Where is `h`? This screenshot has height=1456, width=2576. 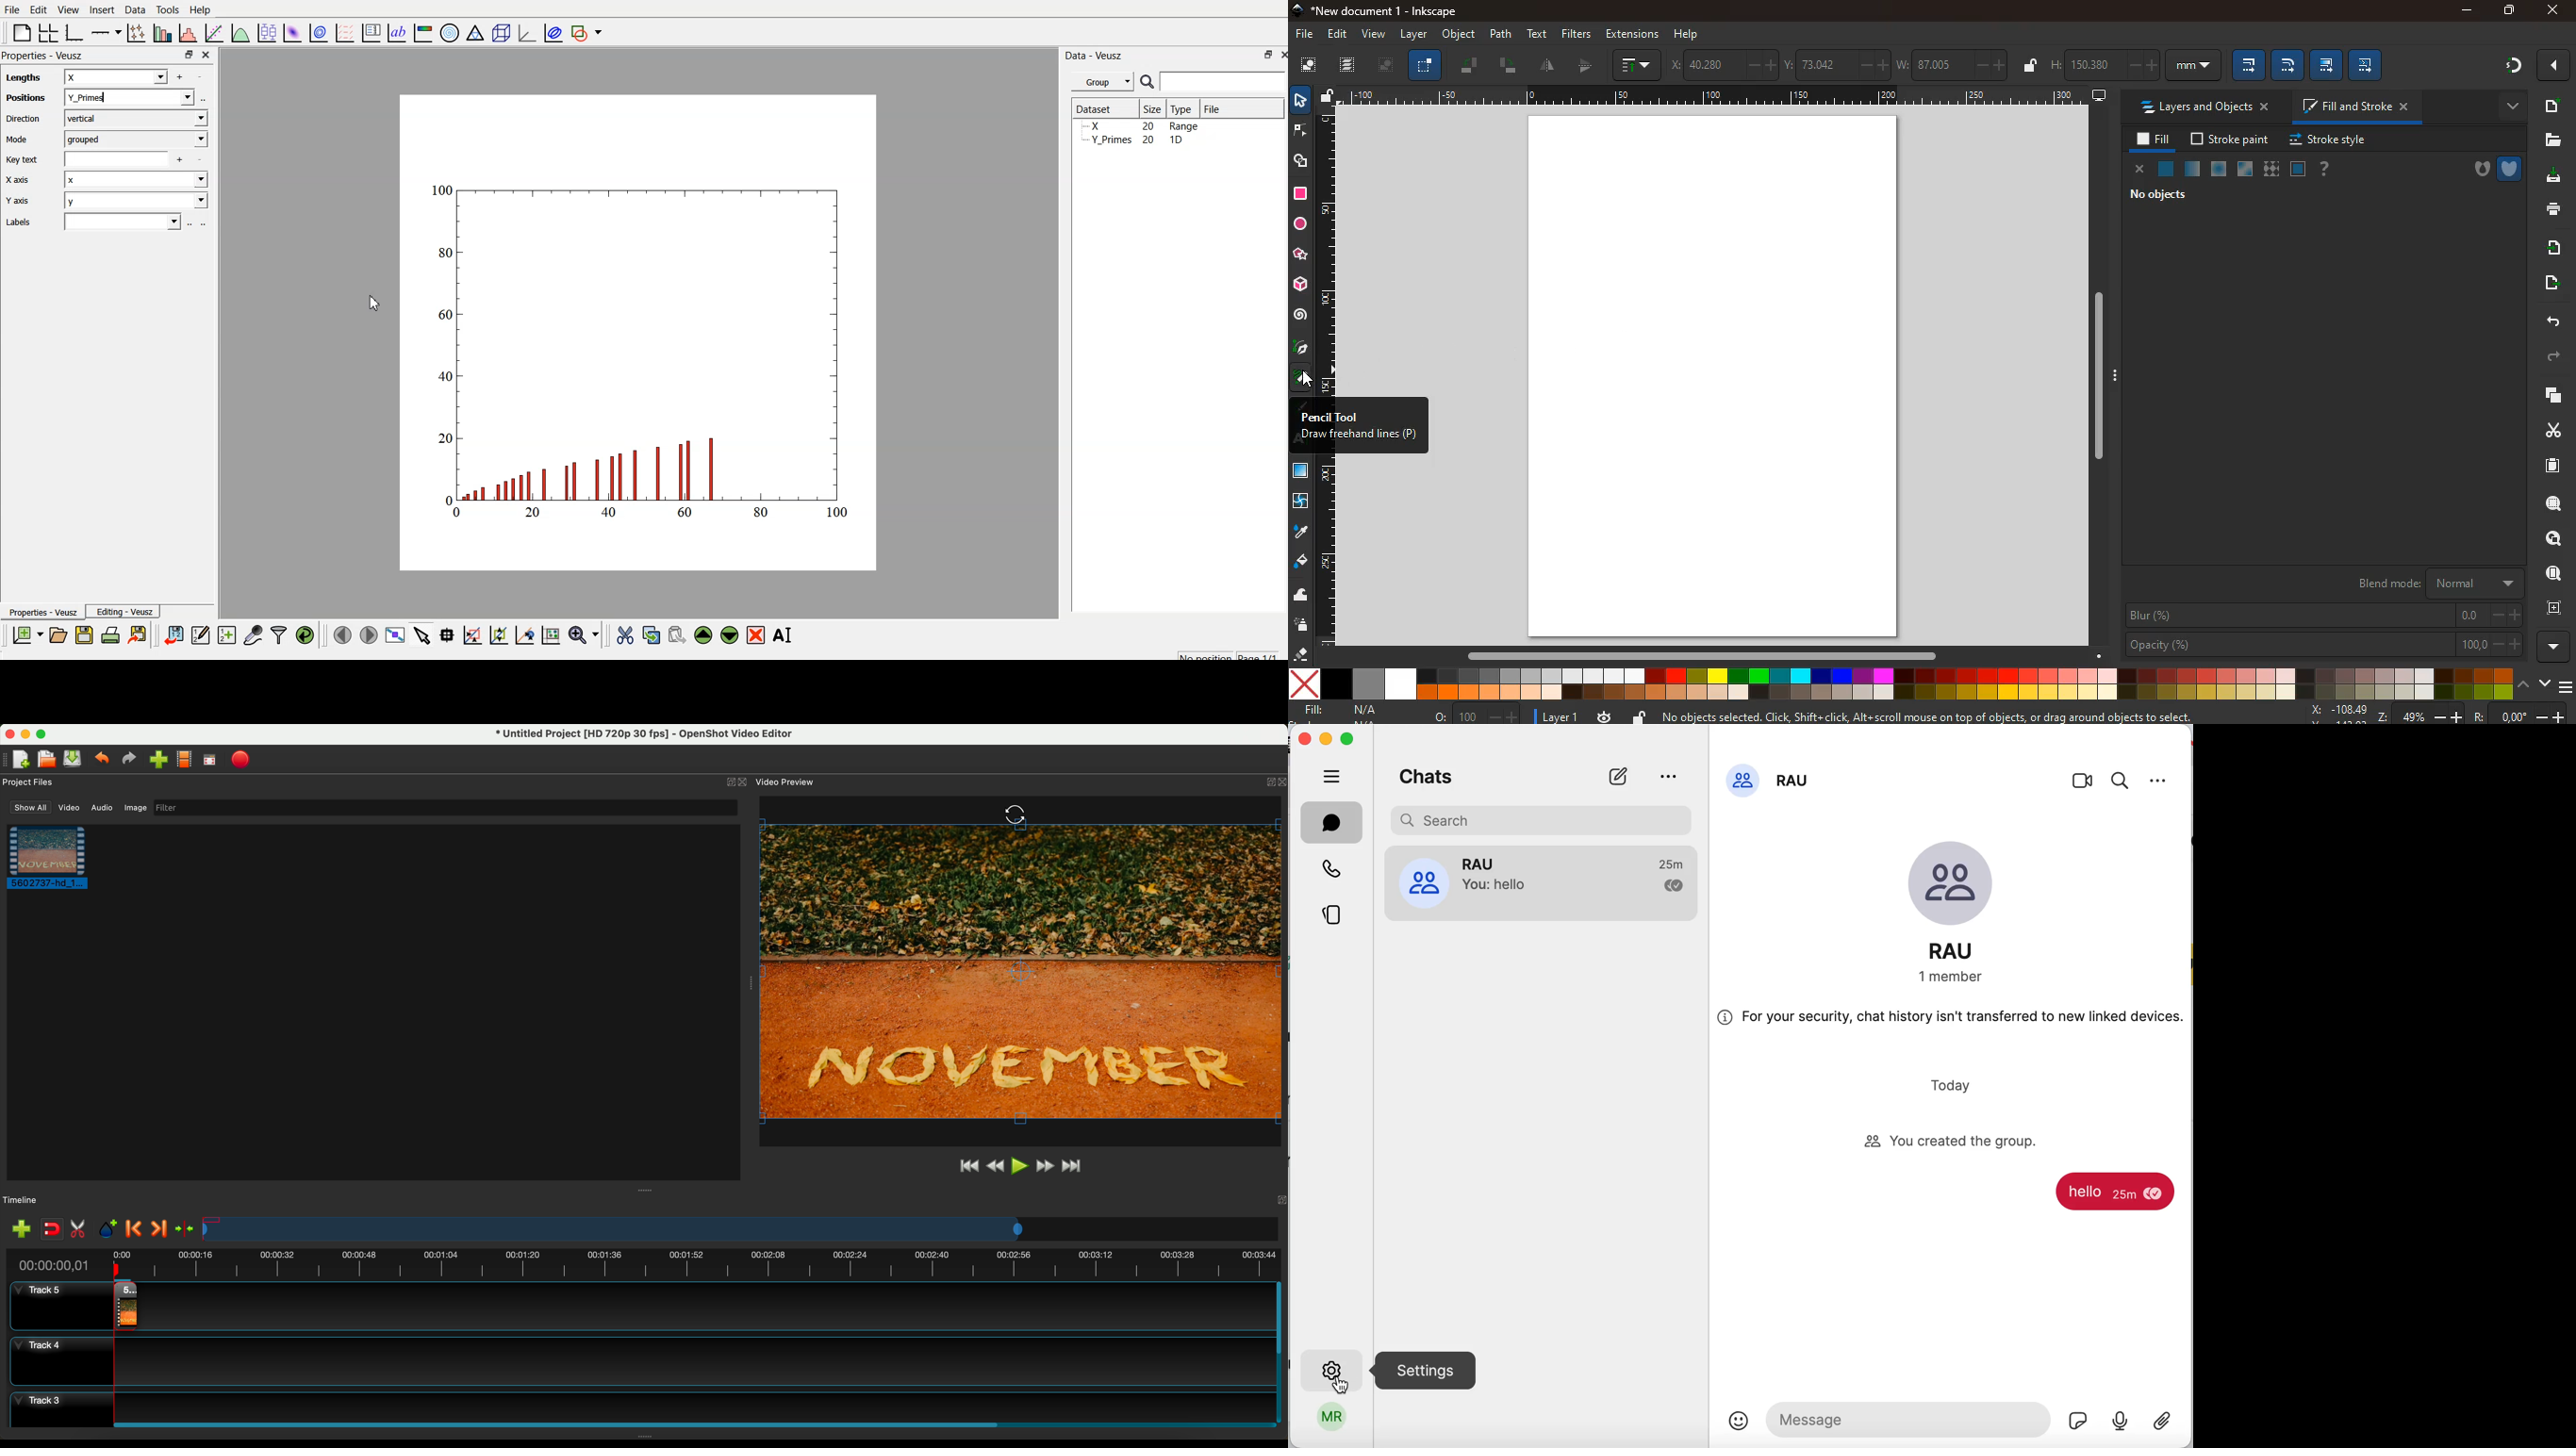 h is located at coordinates (2132, 65).